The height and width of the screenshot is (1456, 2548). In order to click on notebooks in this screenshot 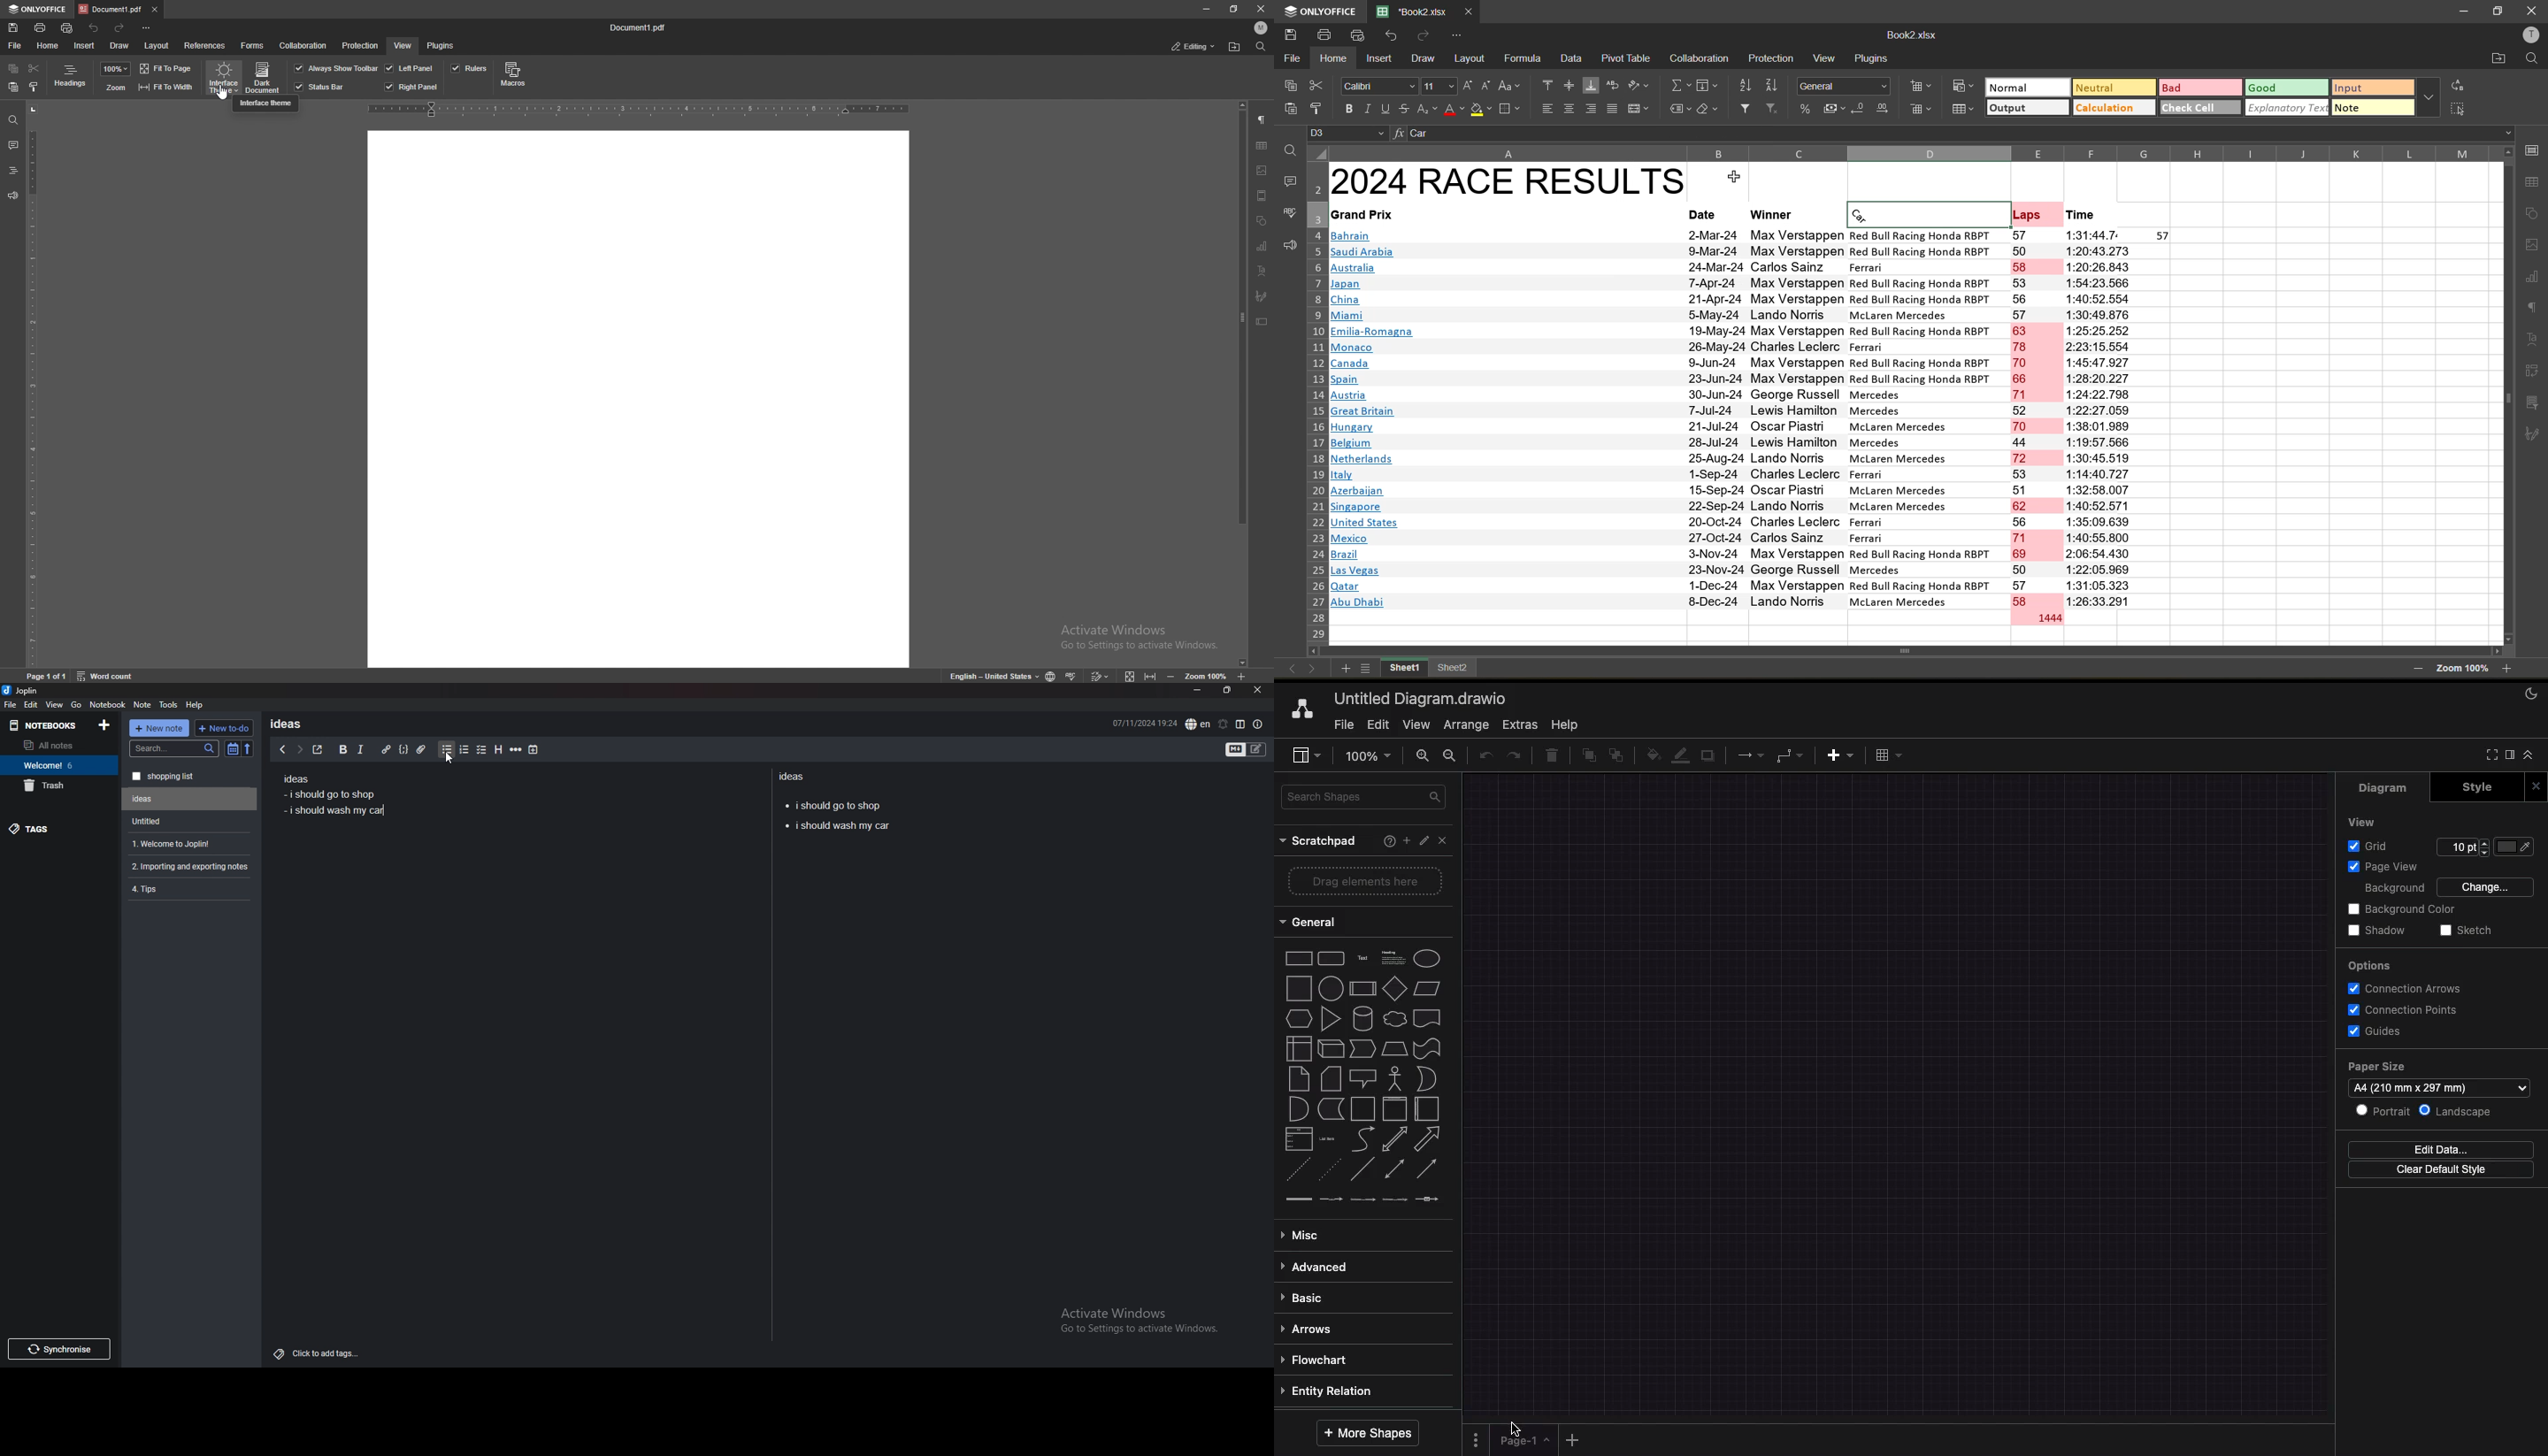, I will do `click(47, 725)`.